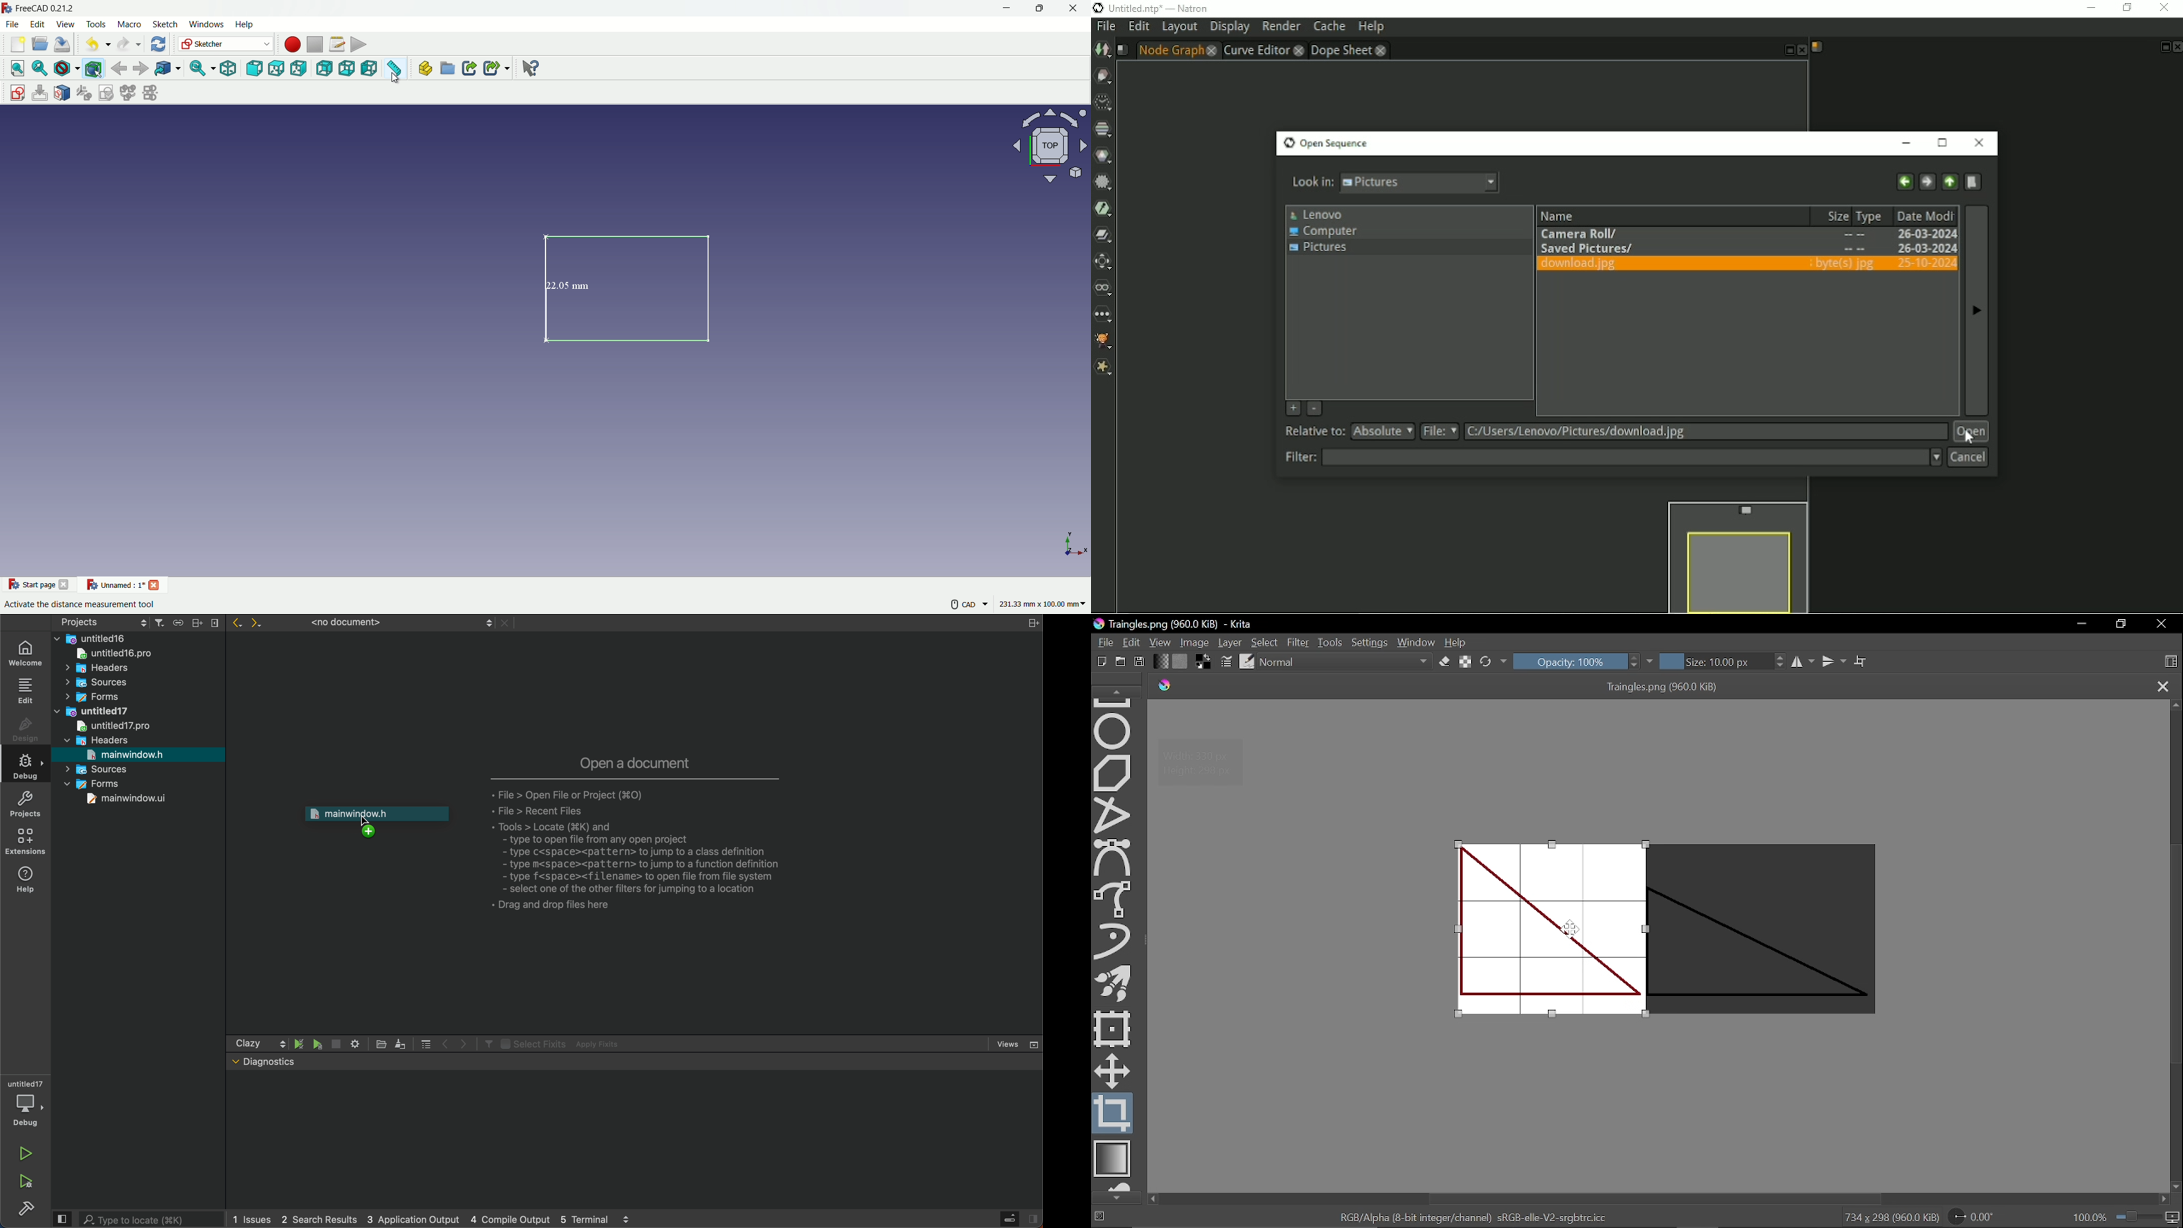 Image resolution: width=2184 pixels, height=1232 pixels. Describe the element at coordinates (31, 585) in the screenshot. I see `start page` at that location.